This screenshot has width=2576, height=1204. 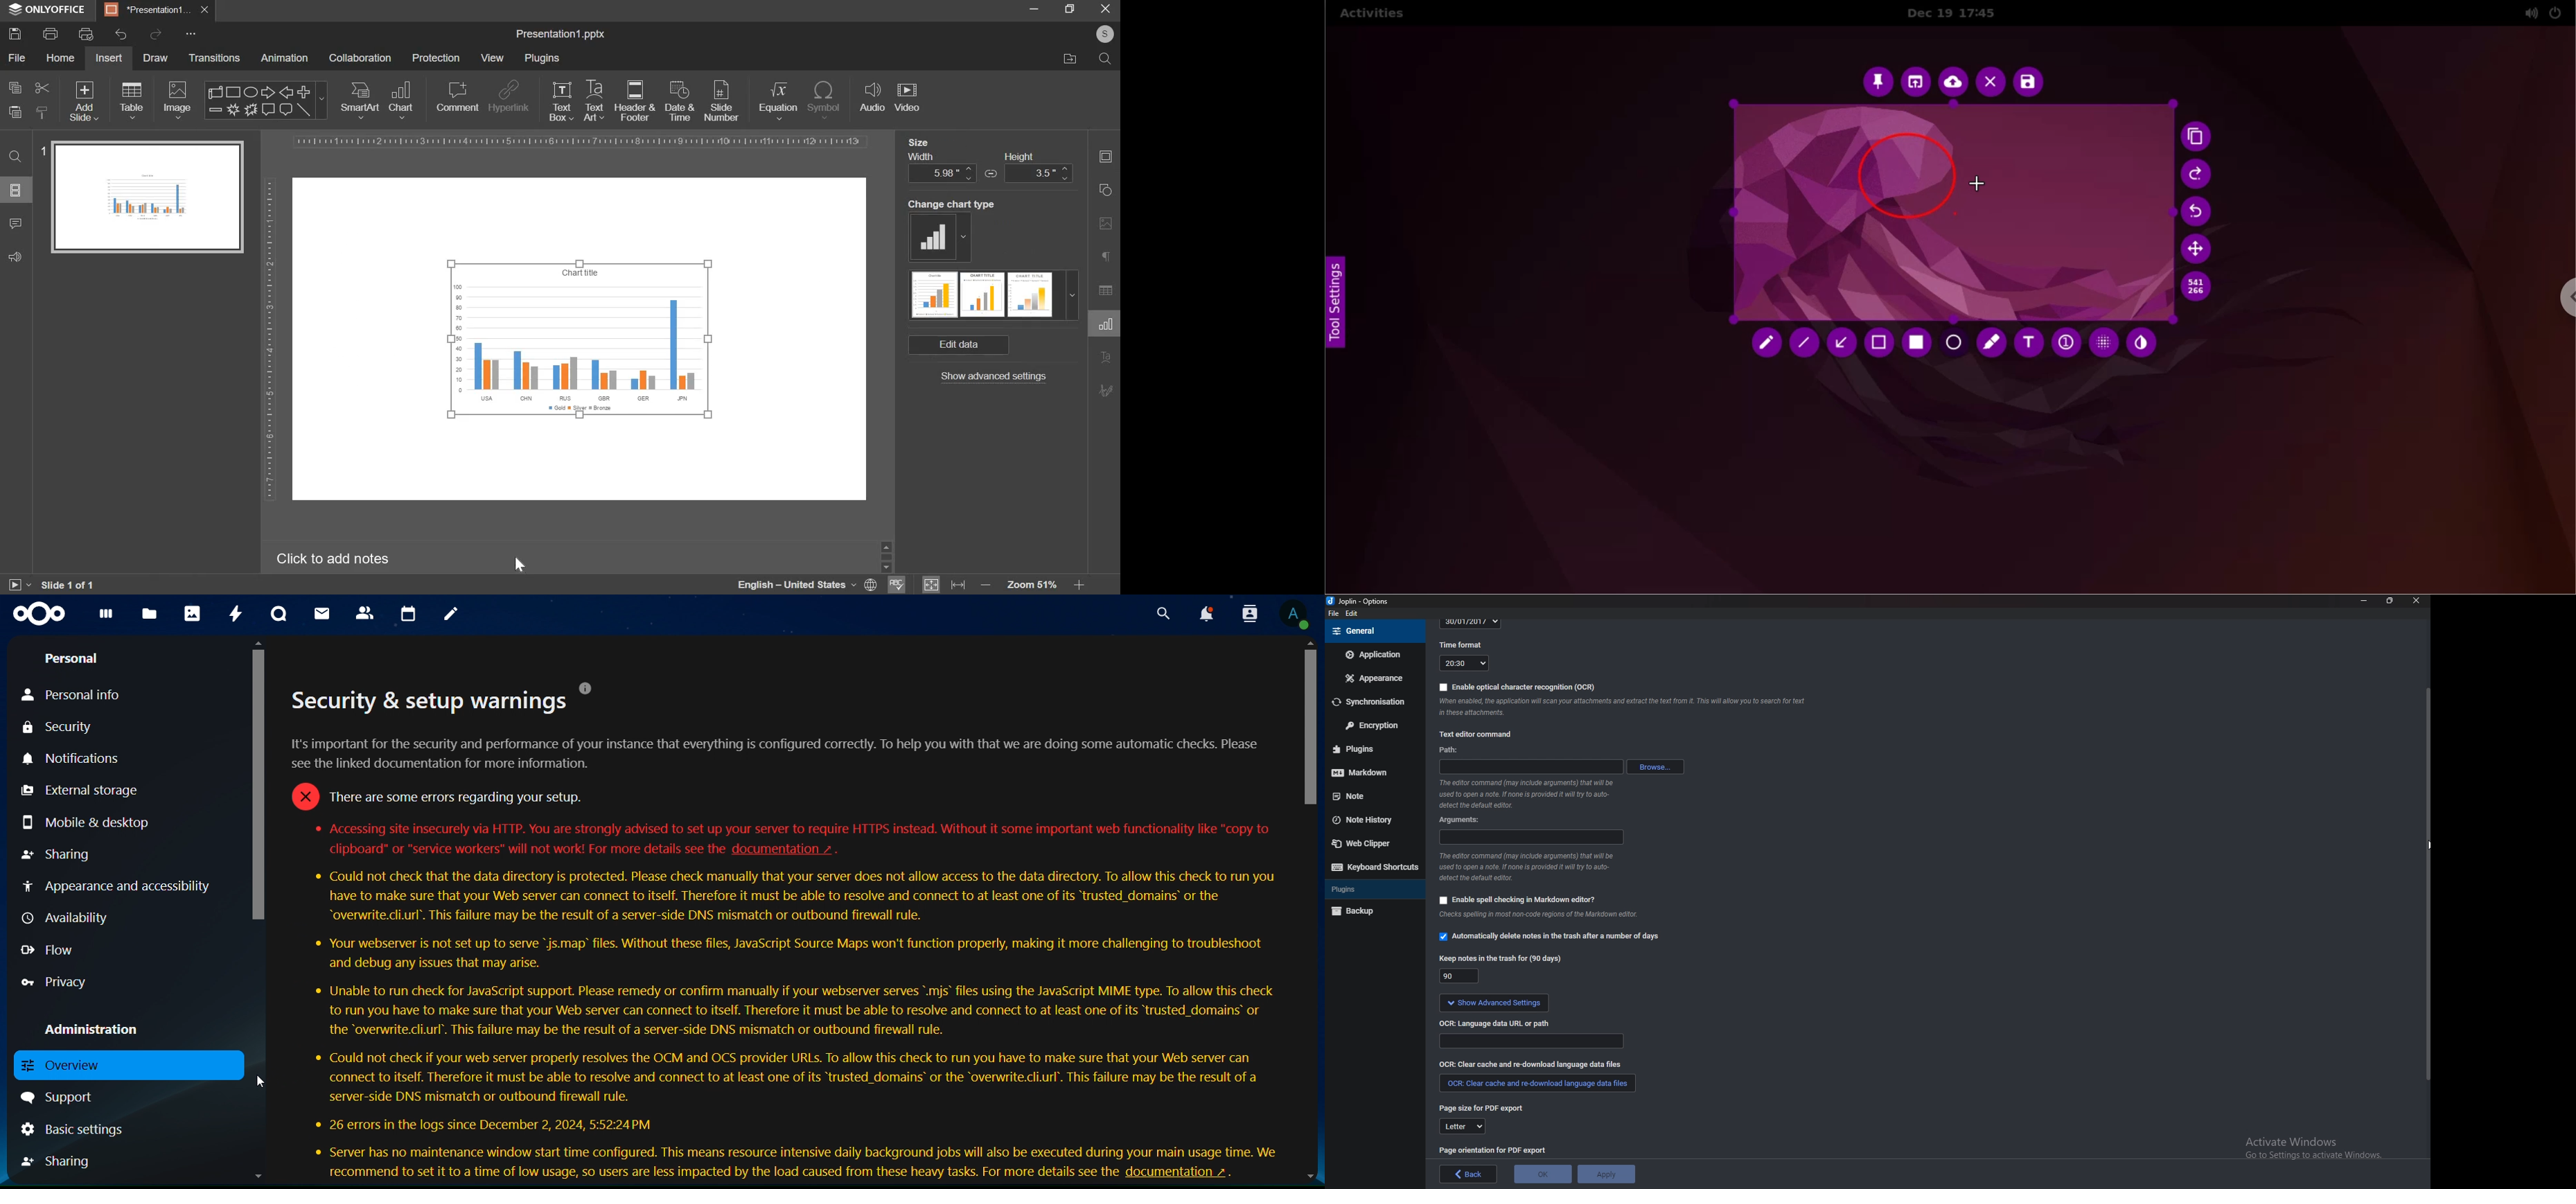 I want to click on notifications, so click(x=1207, y=613).